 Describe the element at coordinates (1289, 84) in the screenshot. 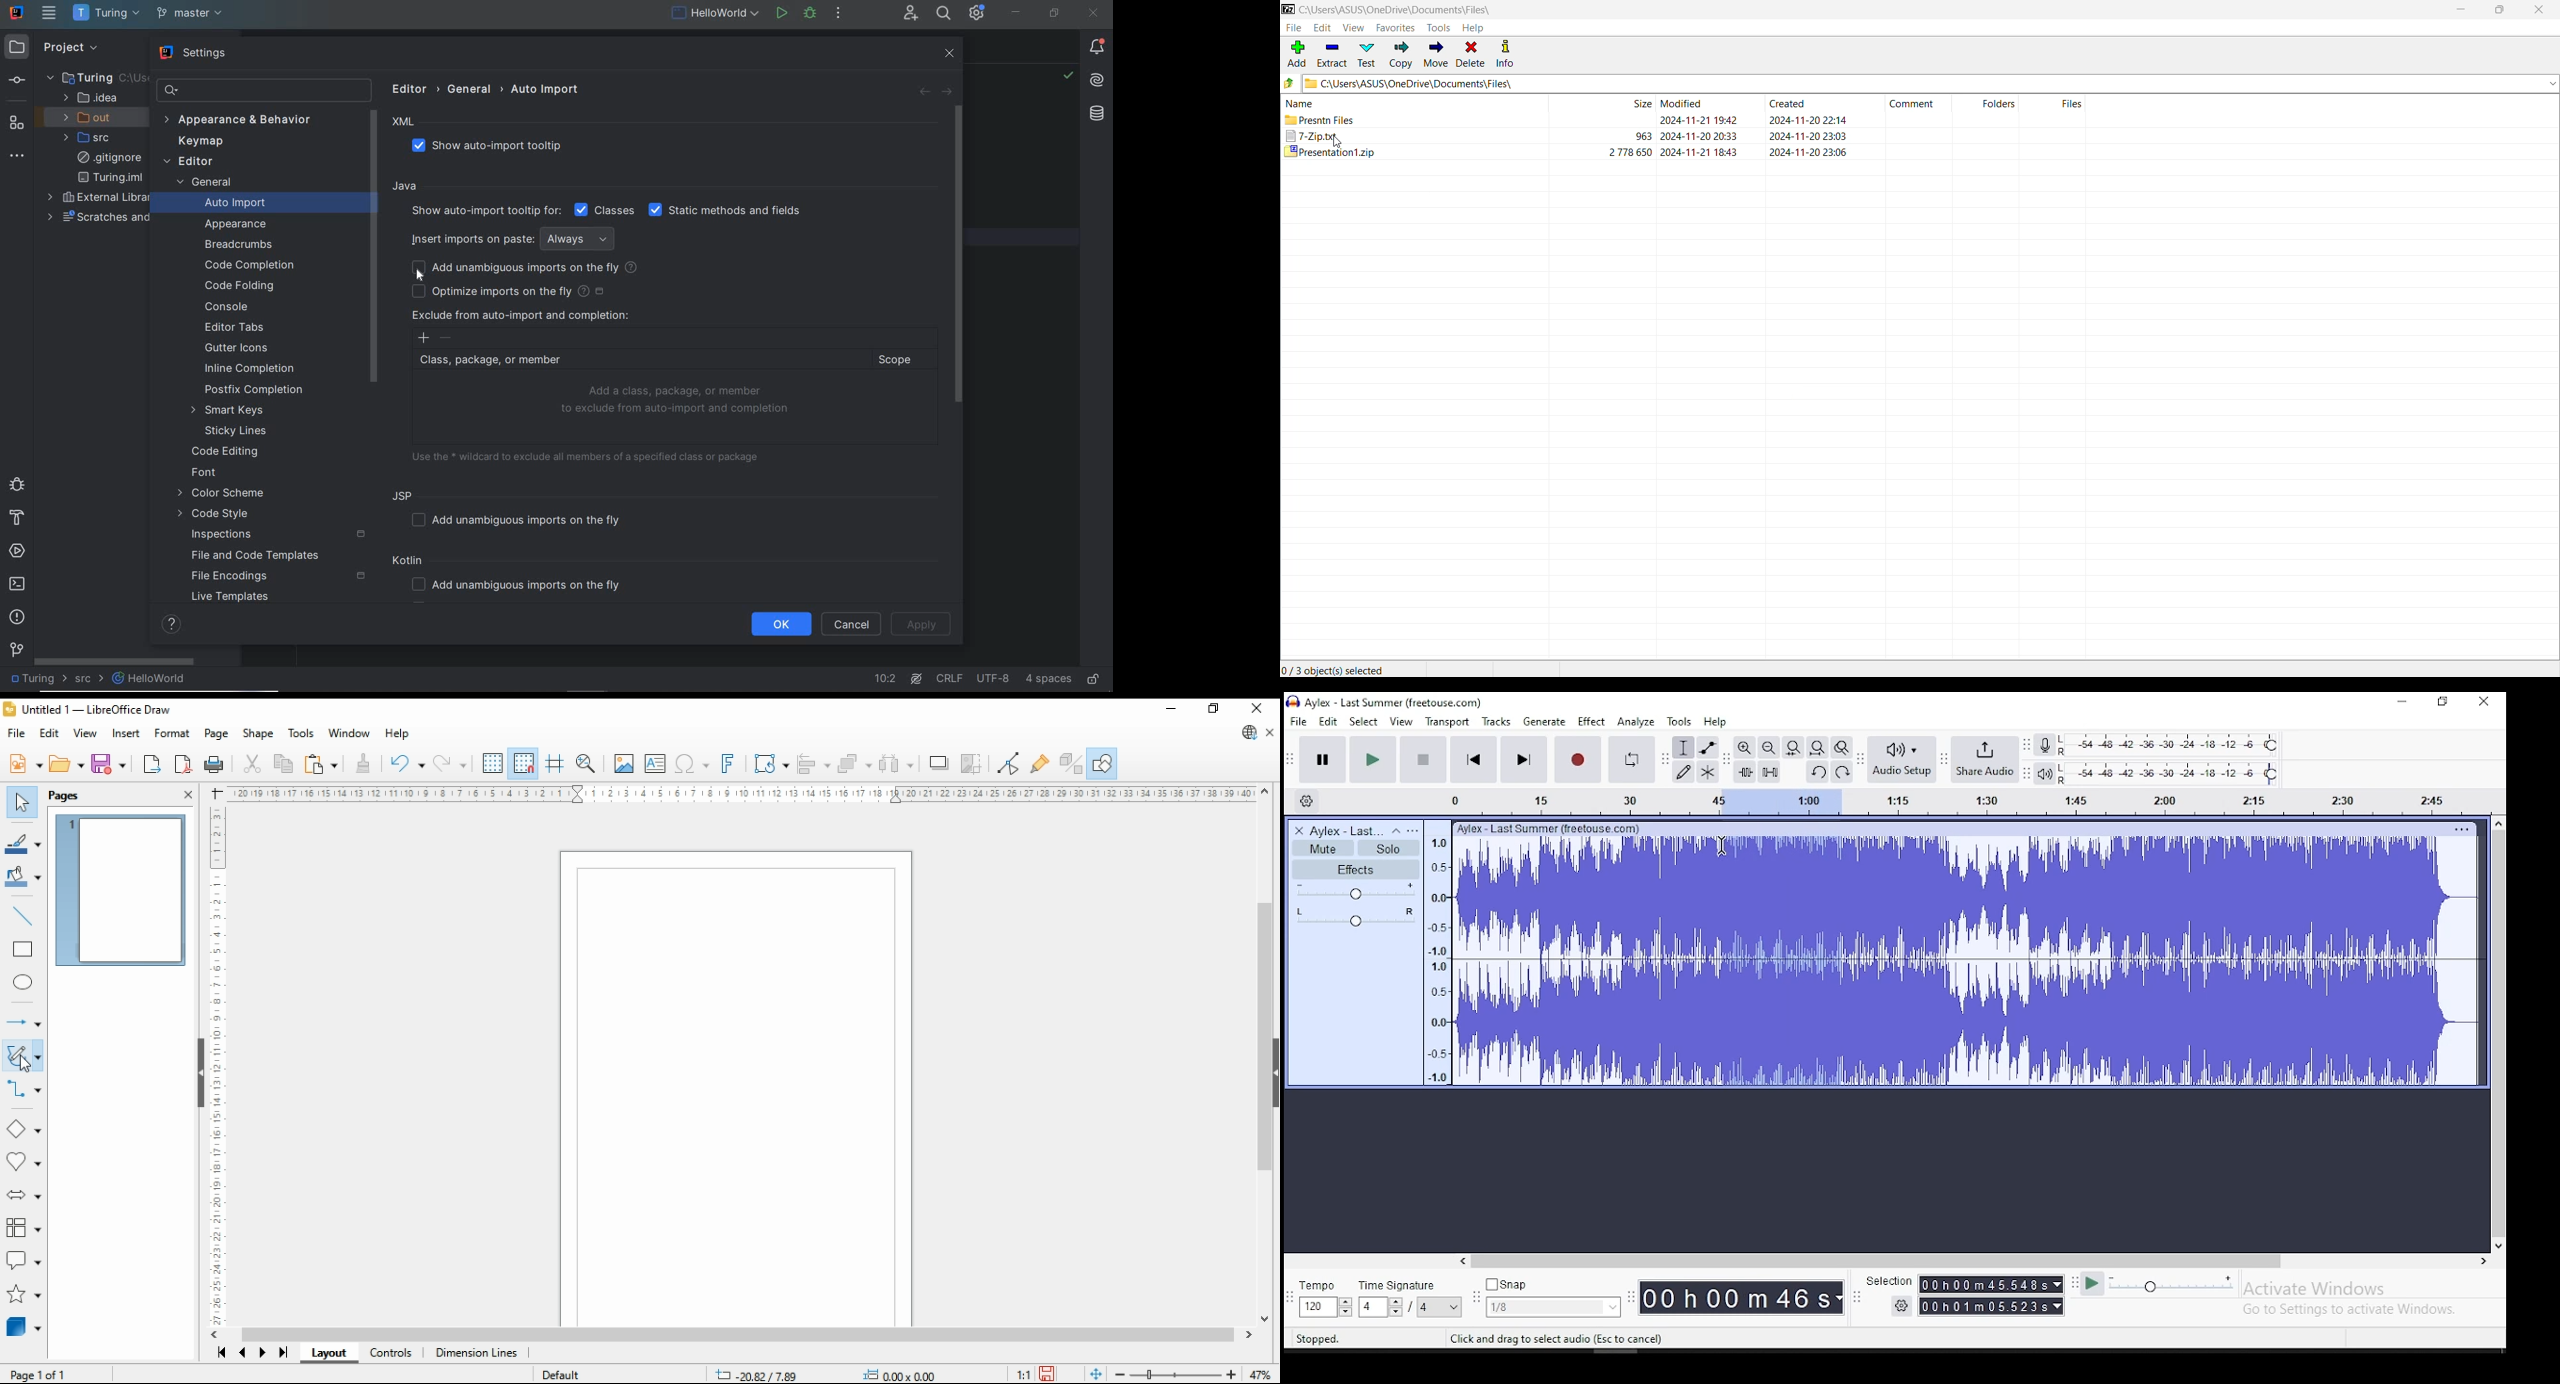

I see `Move Up one level` at that location.